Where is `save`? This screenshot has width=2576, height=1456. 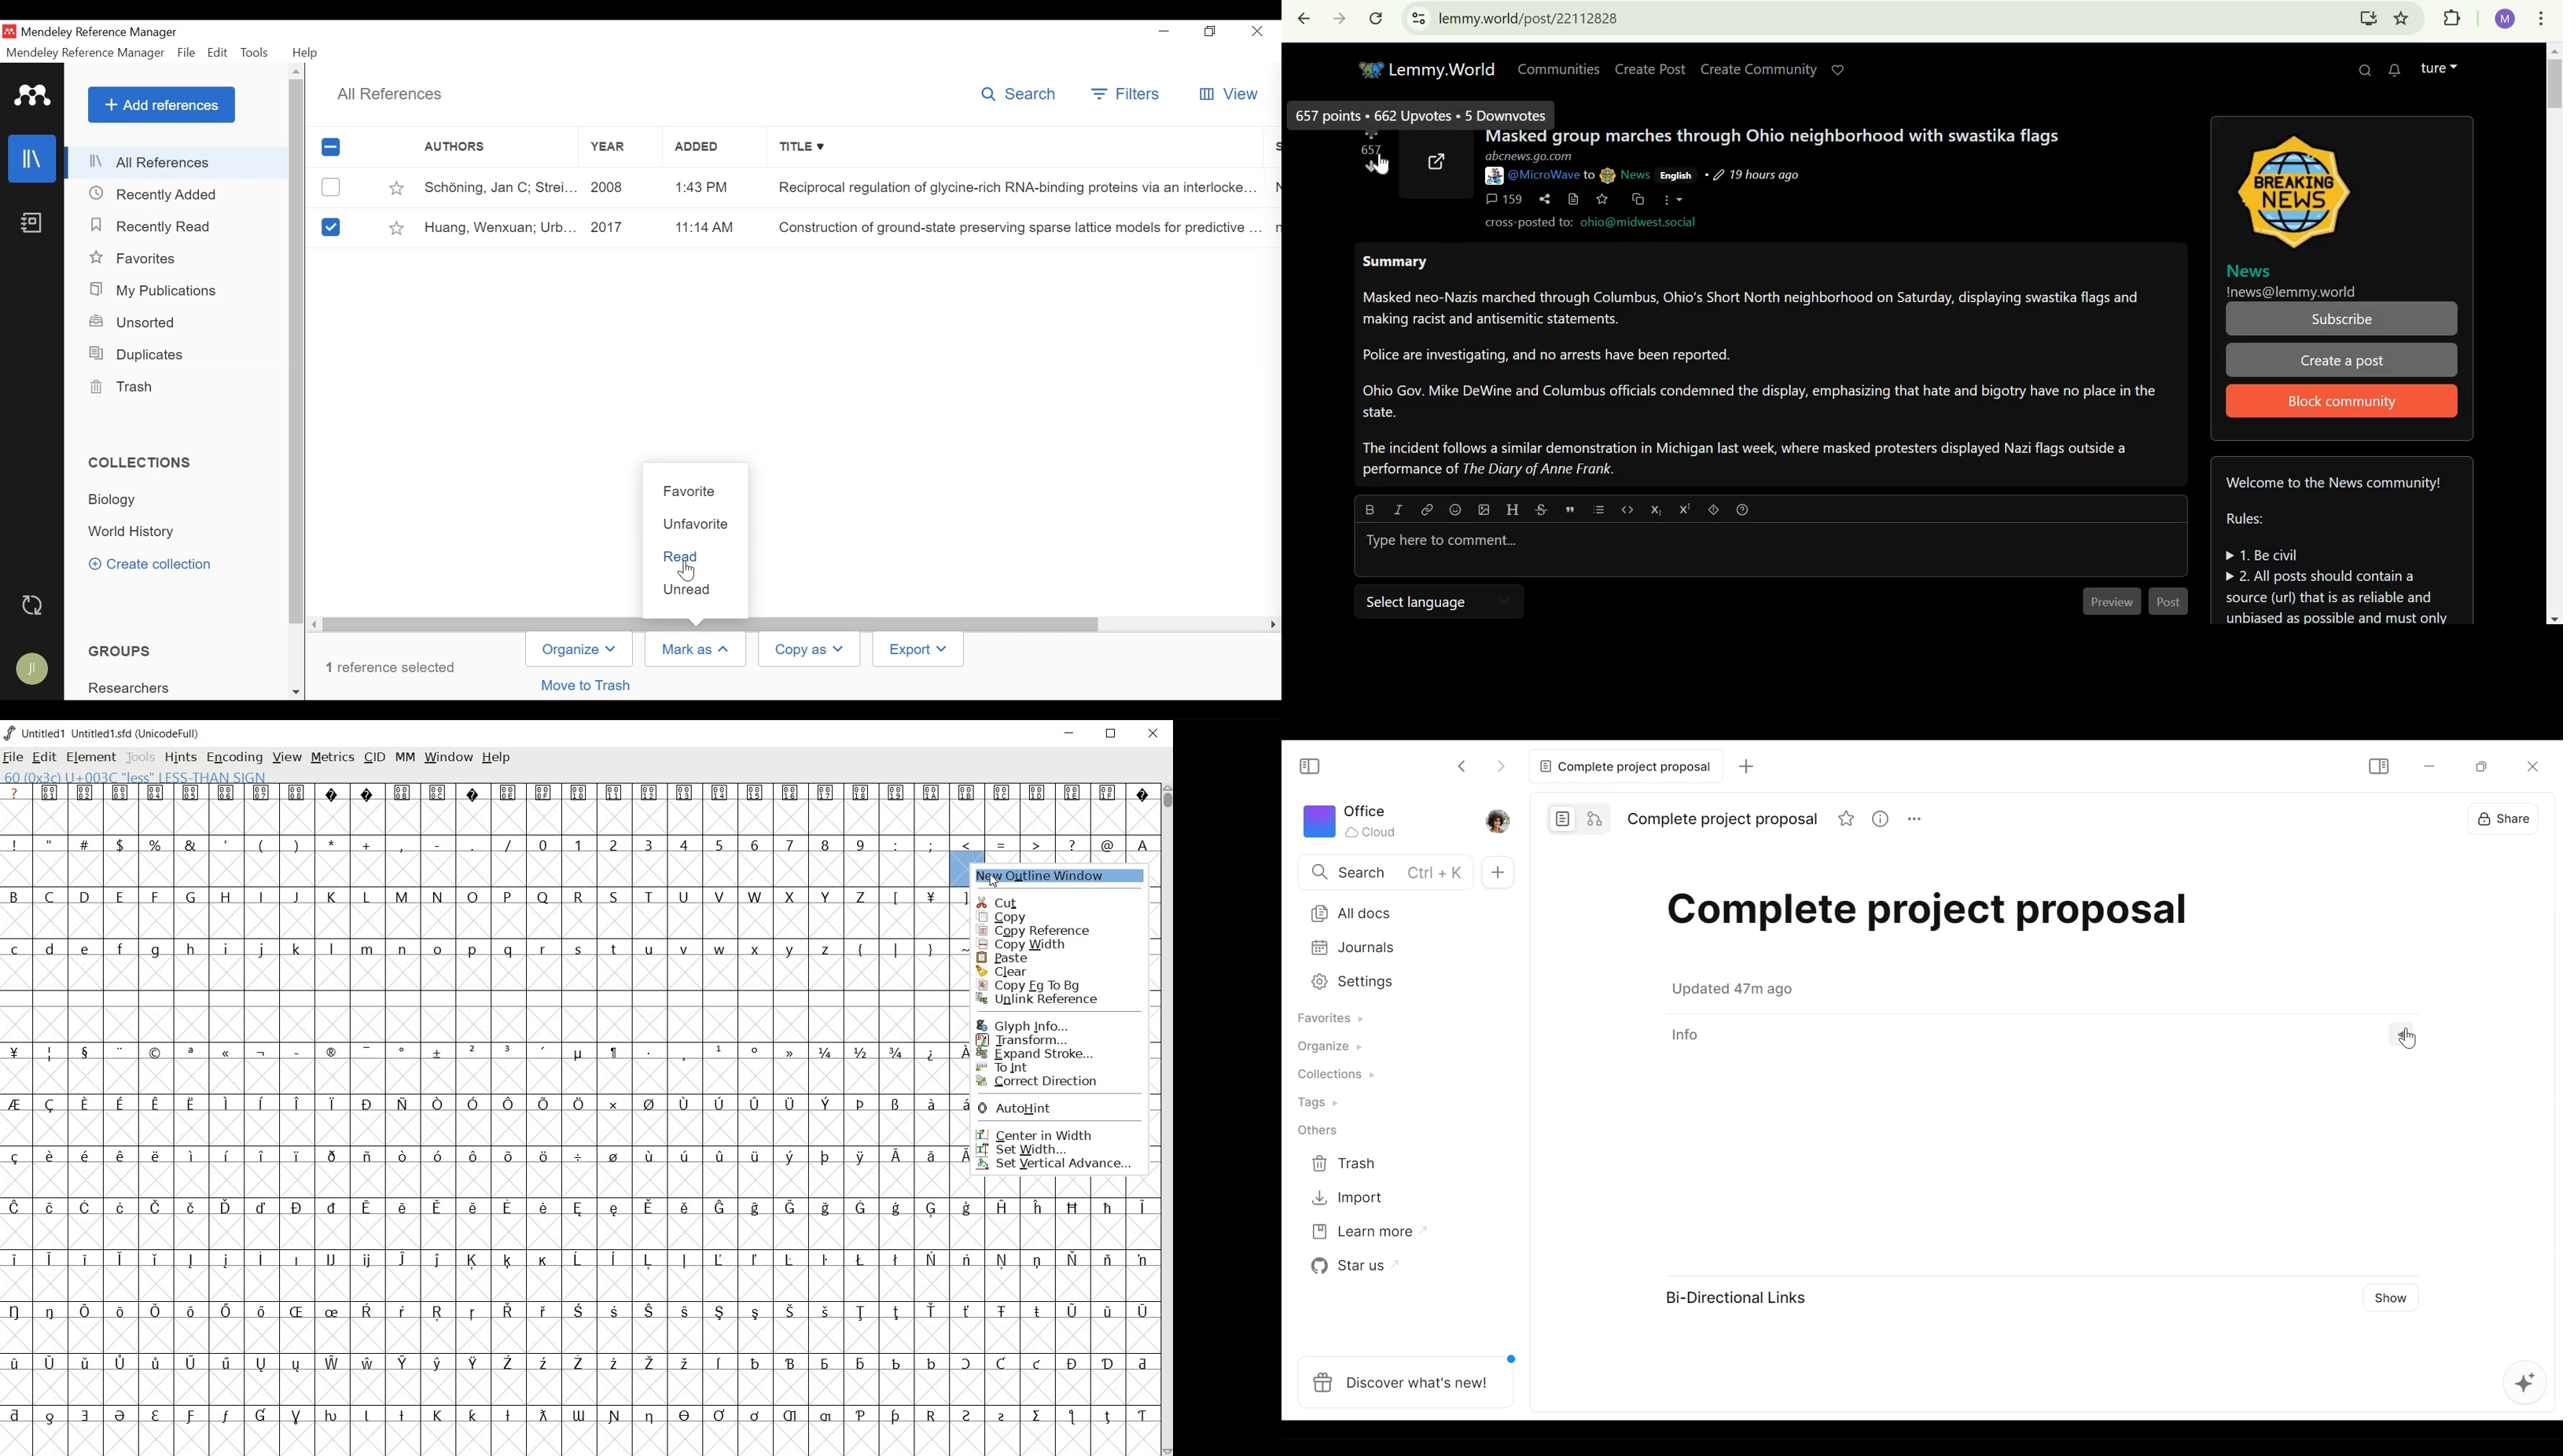 save is located at coordinates (1604, 200).